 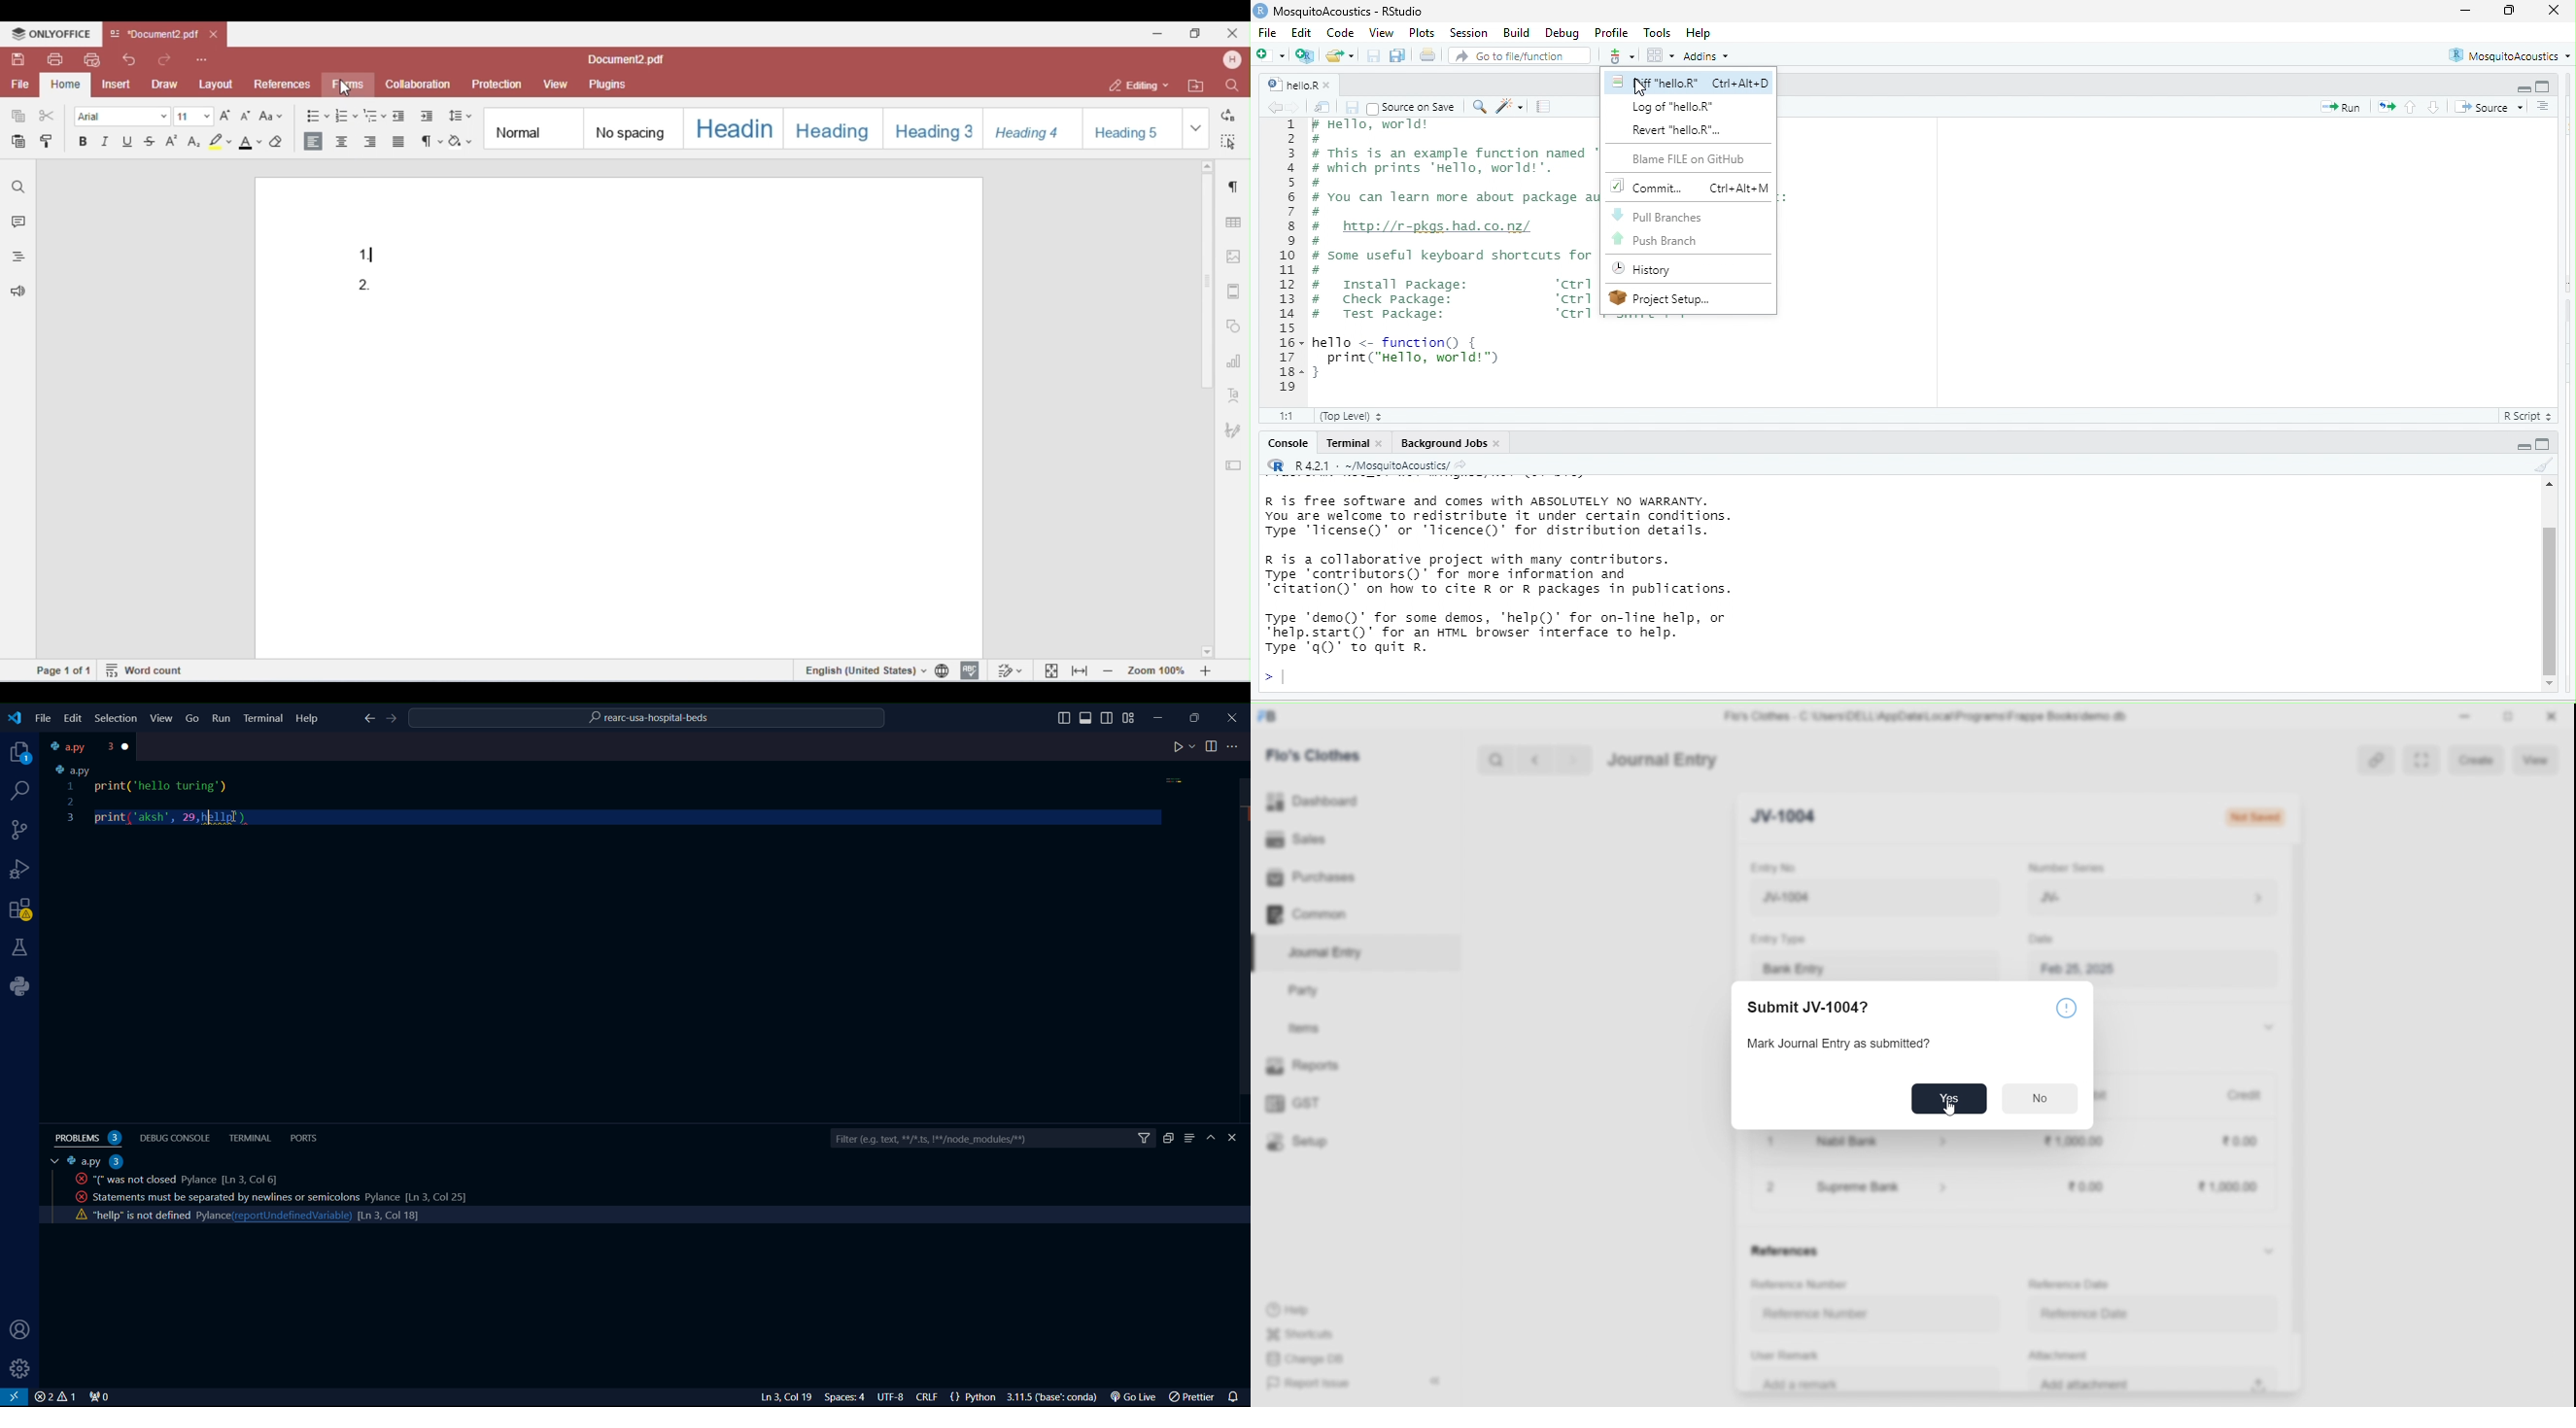 I want to click on Blame FILE on GitHub, so click(x=1689, y=159).